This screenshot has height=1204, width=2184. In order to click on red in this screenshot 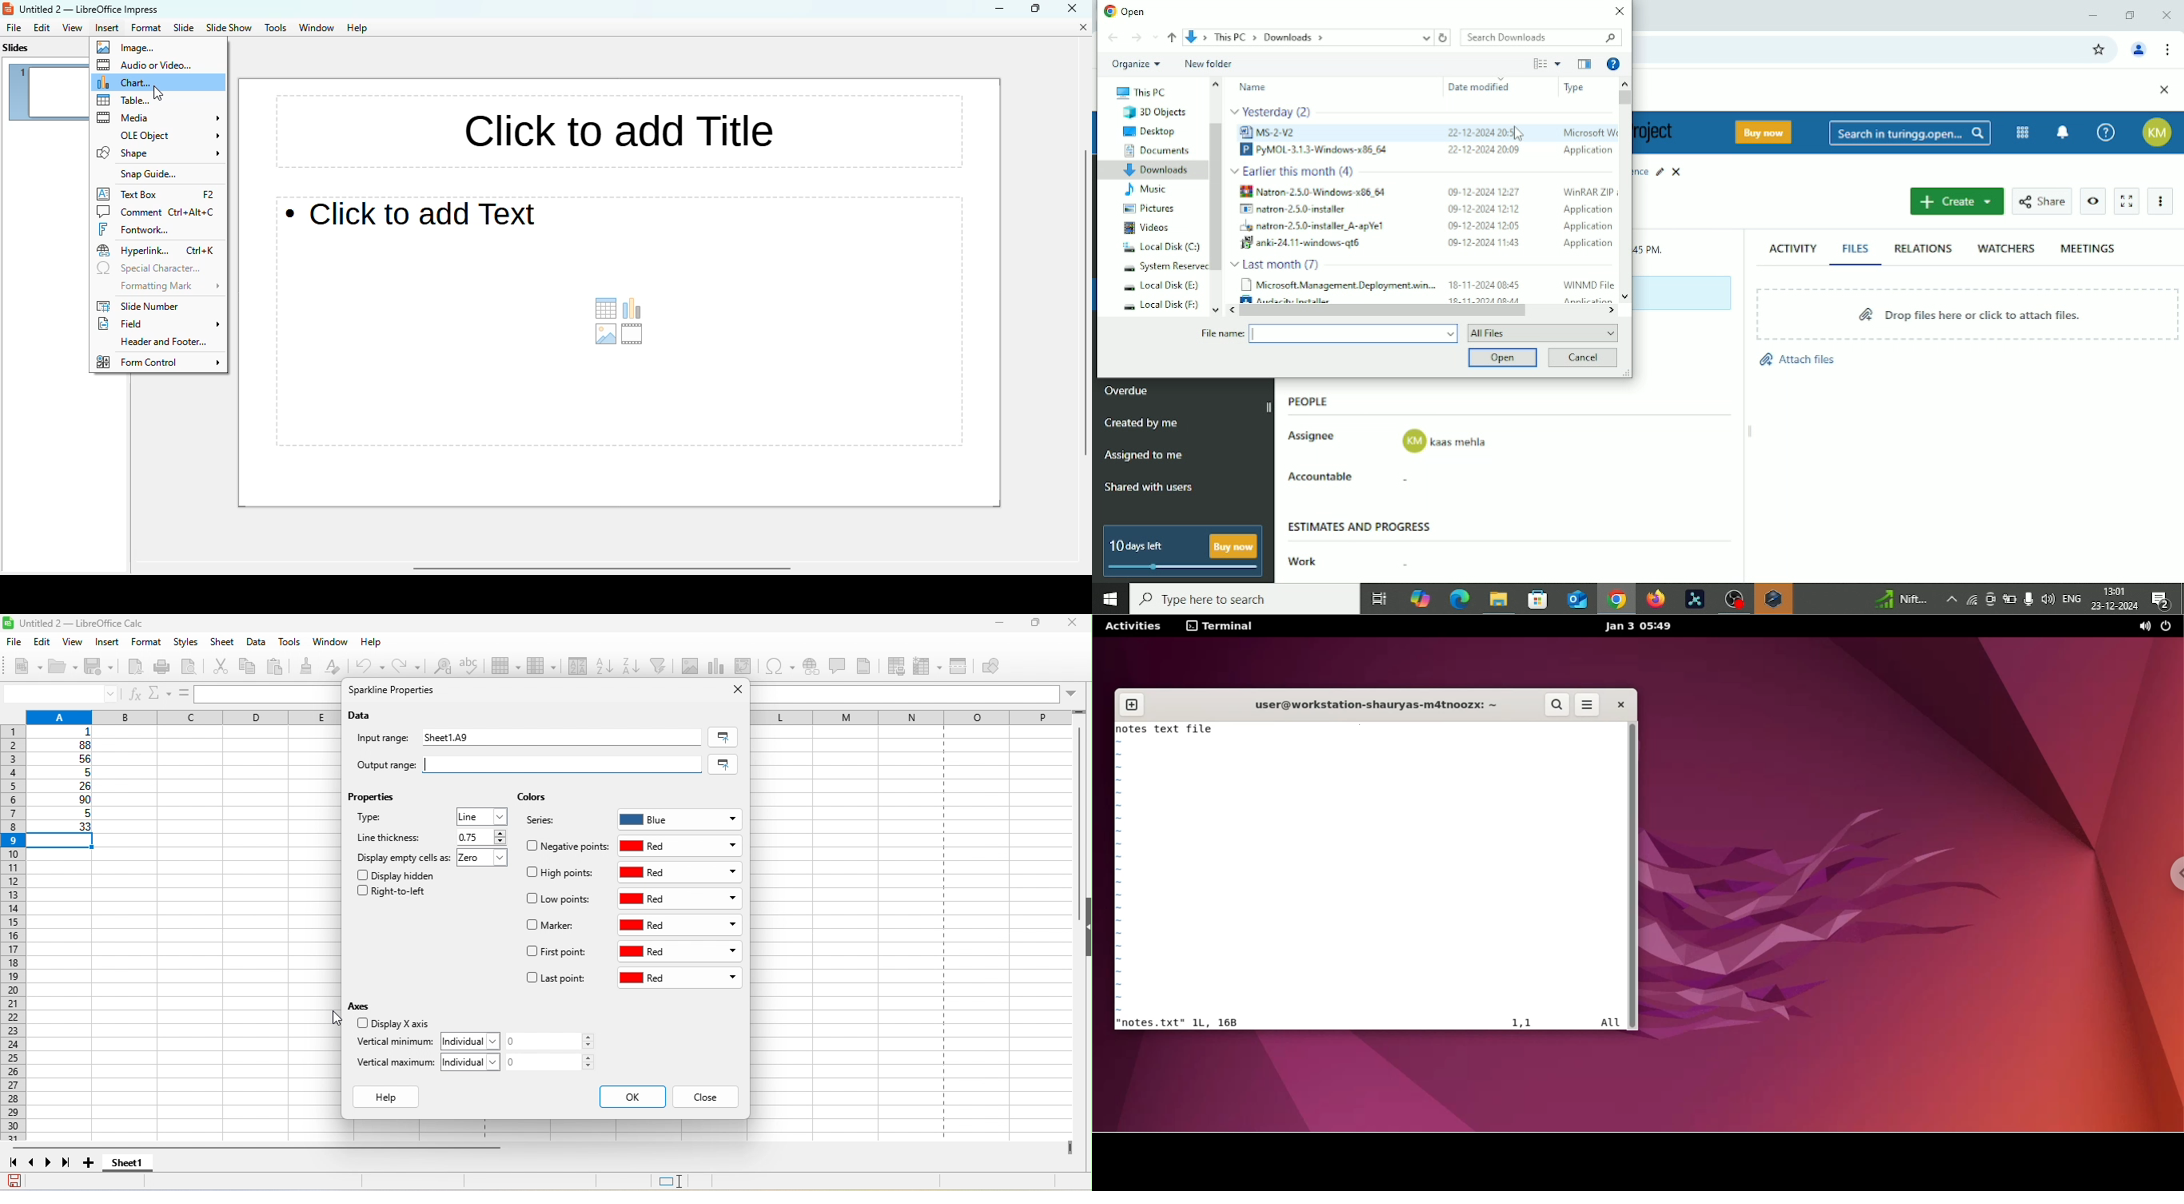, I will do `click(682, 846)`.